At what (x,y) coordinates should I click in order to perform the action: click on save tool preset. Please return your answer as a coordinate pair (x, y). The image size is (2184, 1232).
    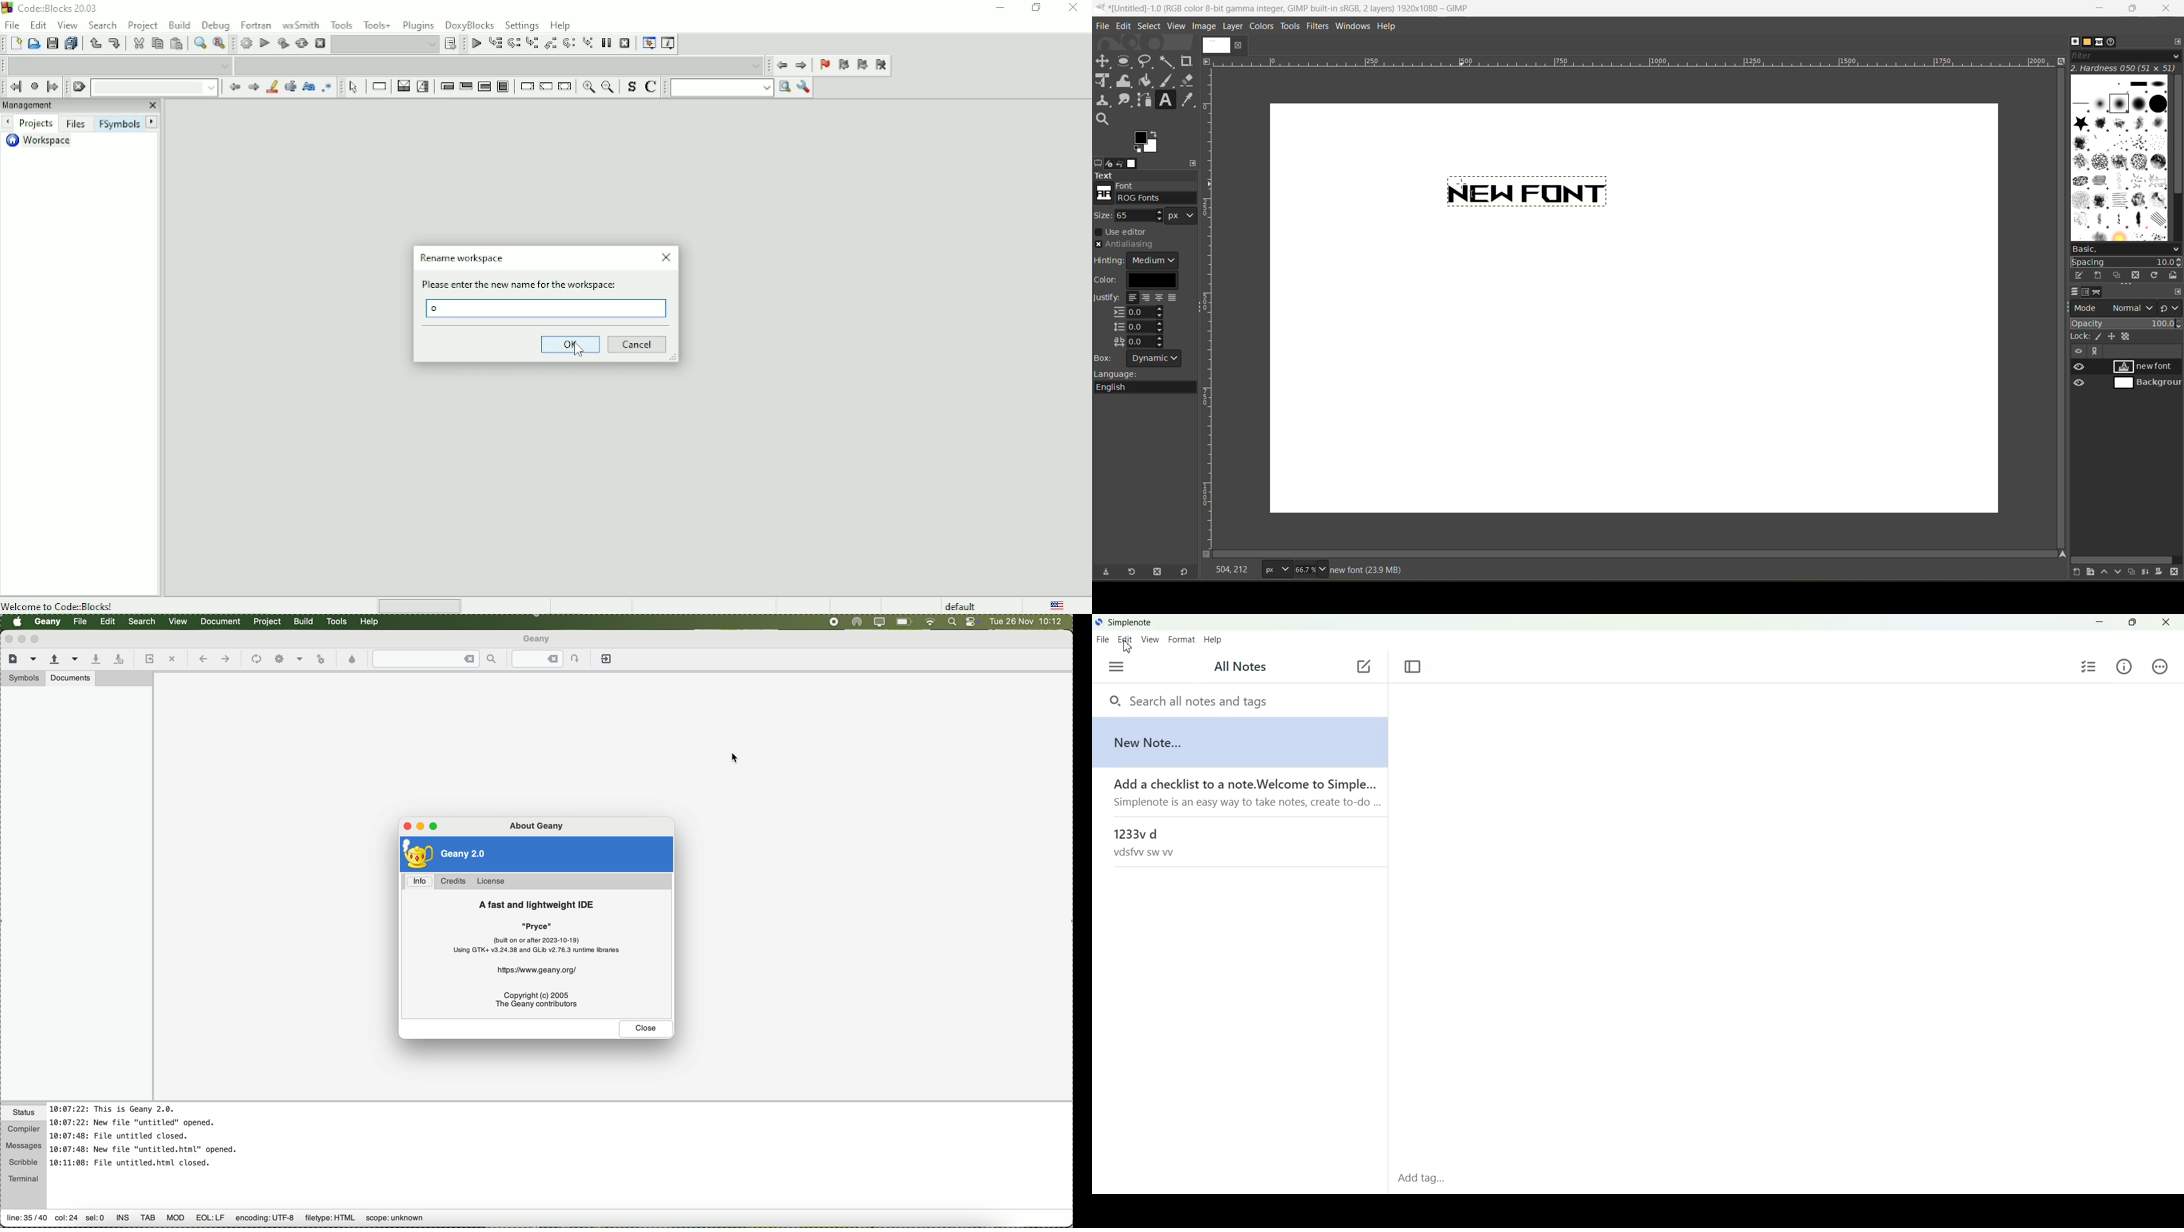
    Looking at the image, I should click on (1110, 571).